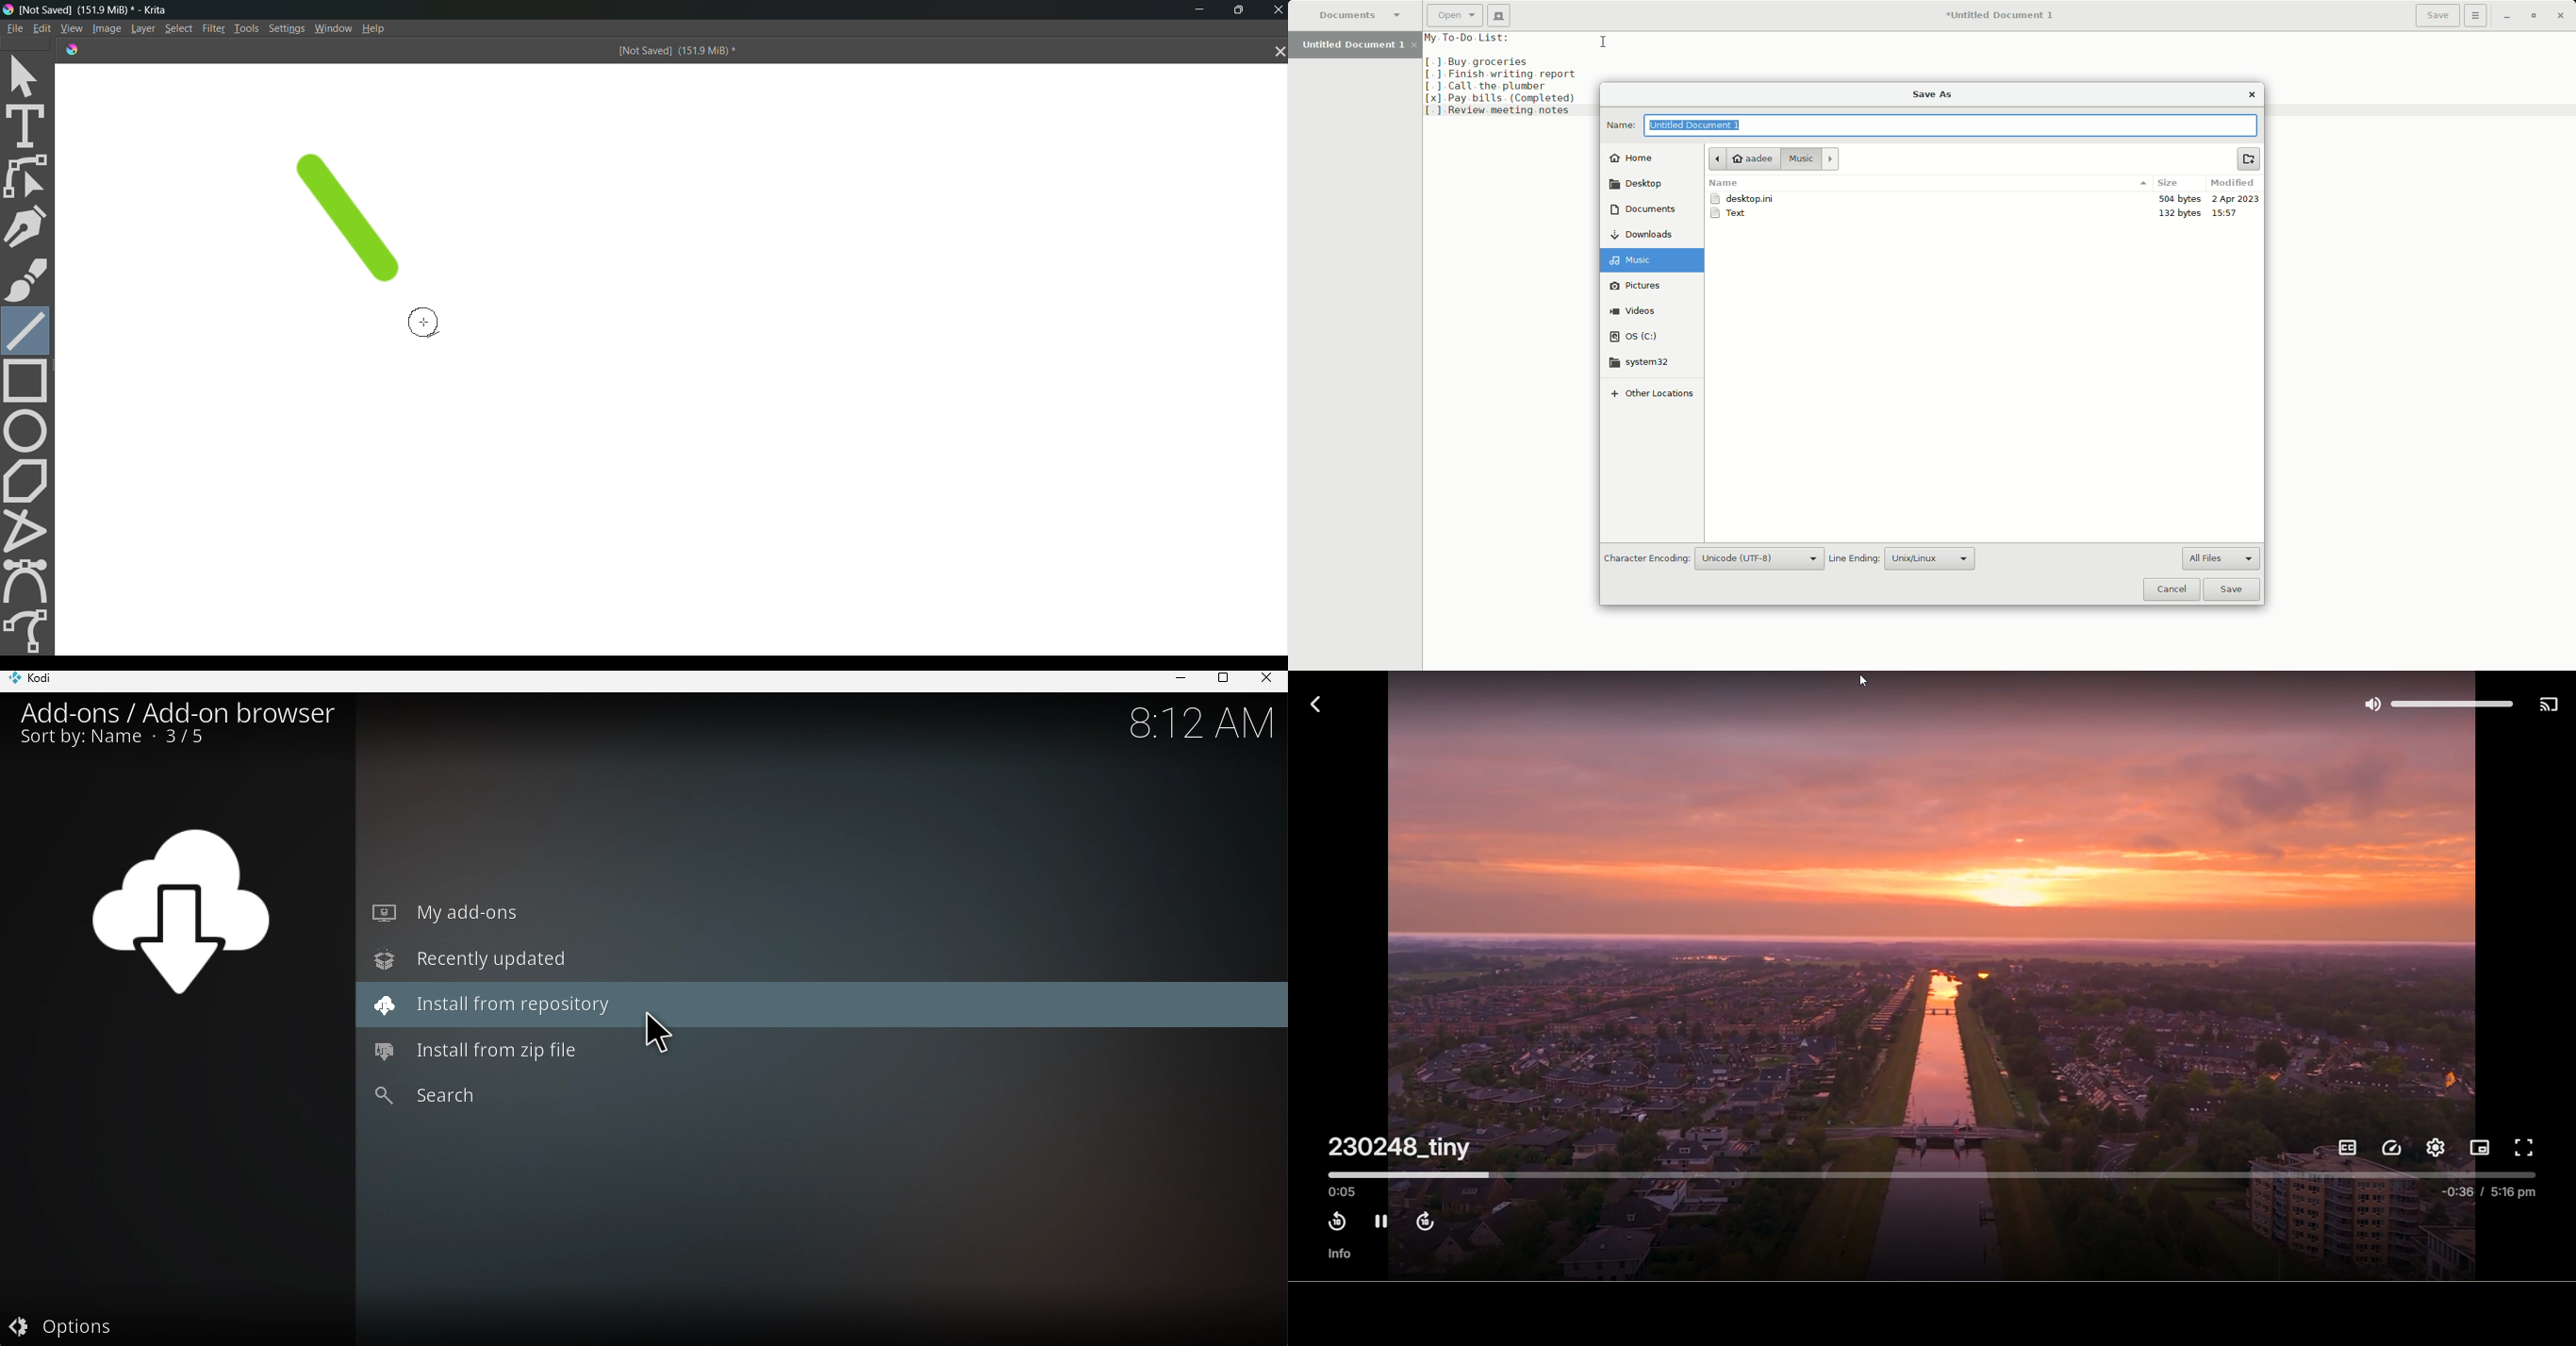  Describe the element at coordinates (8, 9) in the screenshot. I see `logo` at that location.